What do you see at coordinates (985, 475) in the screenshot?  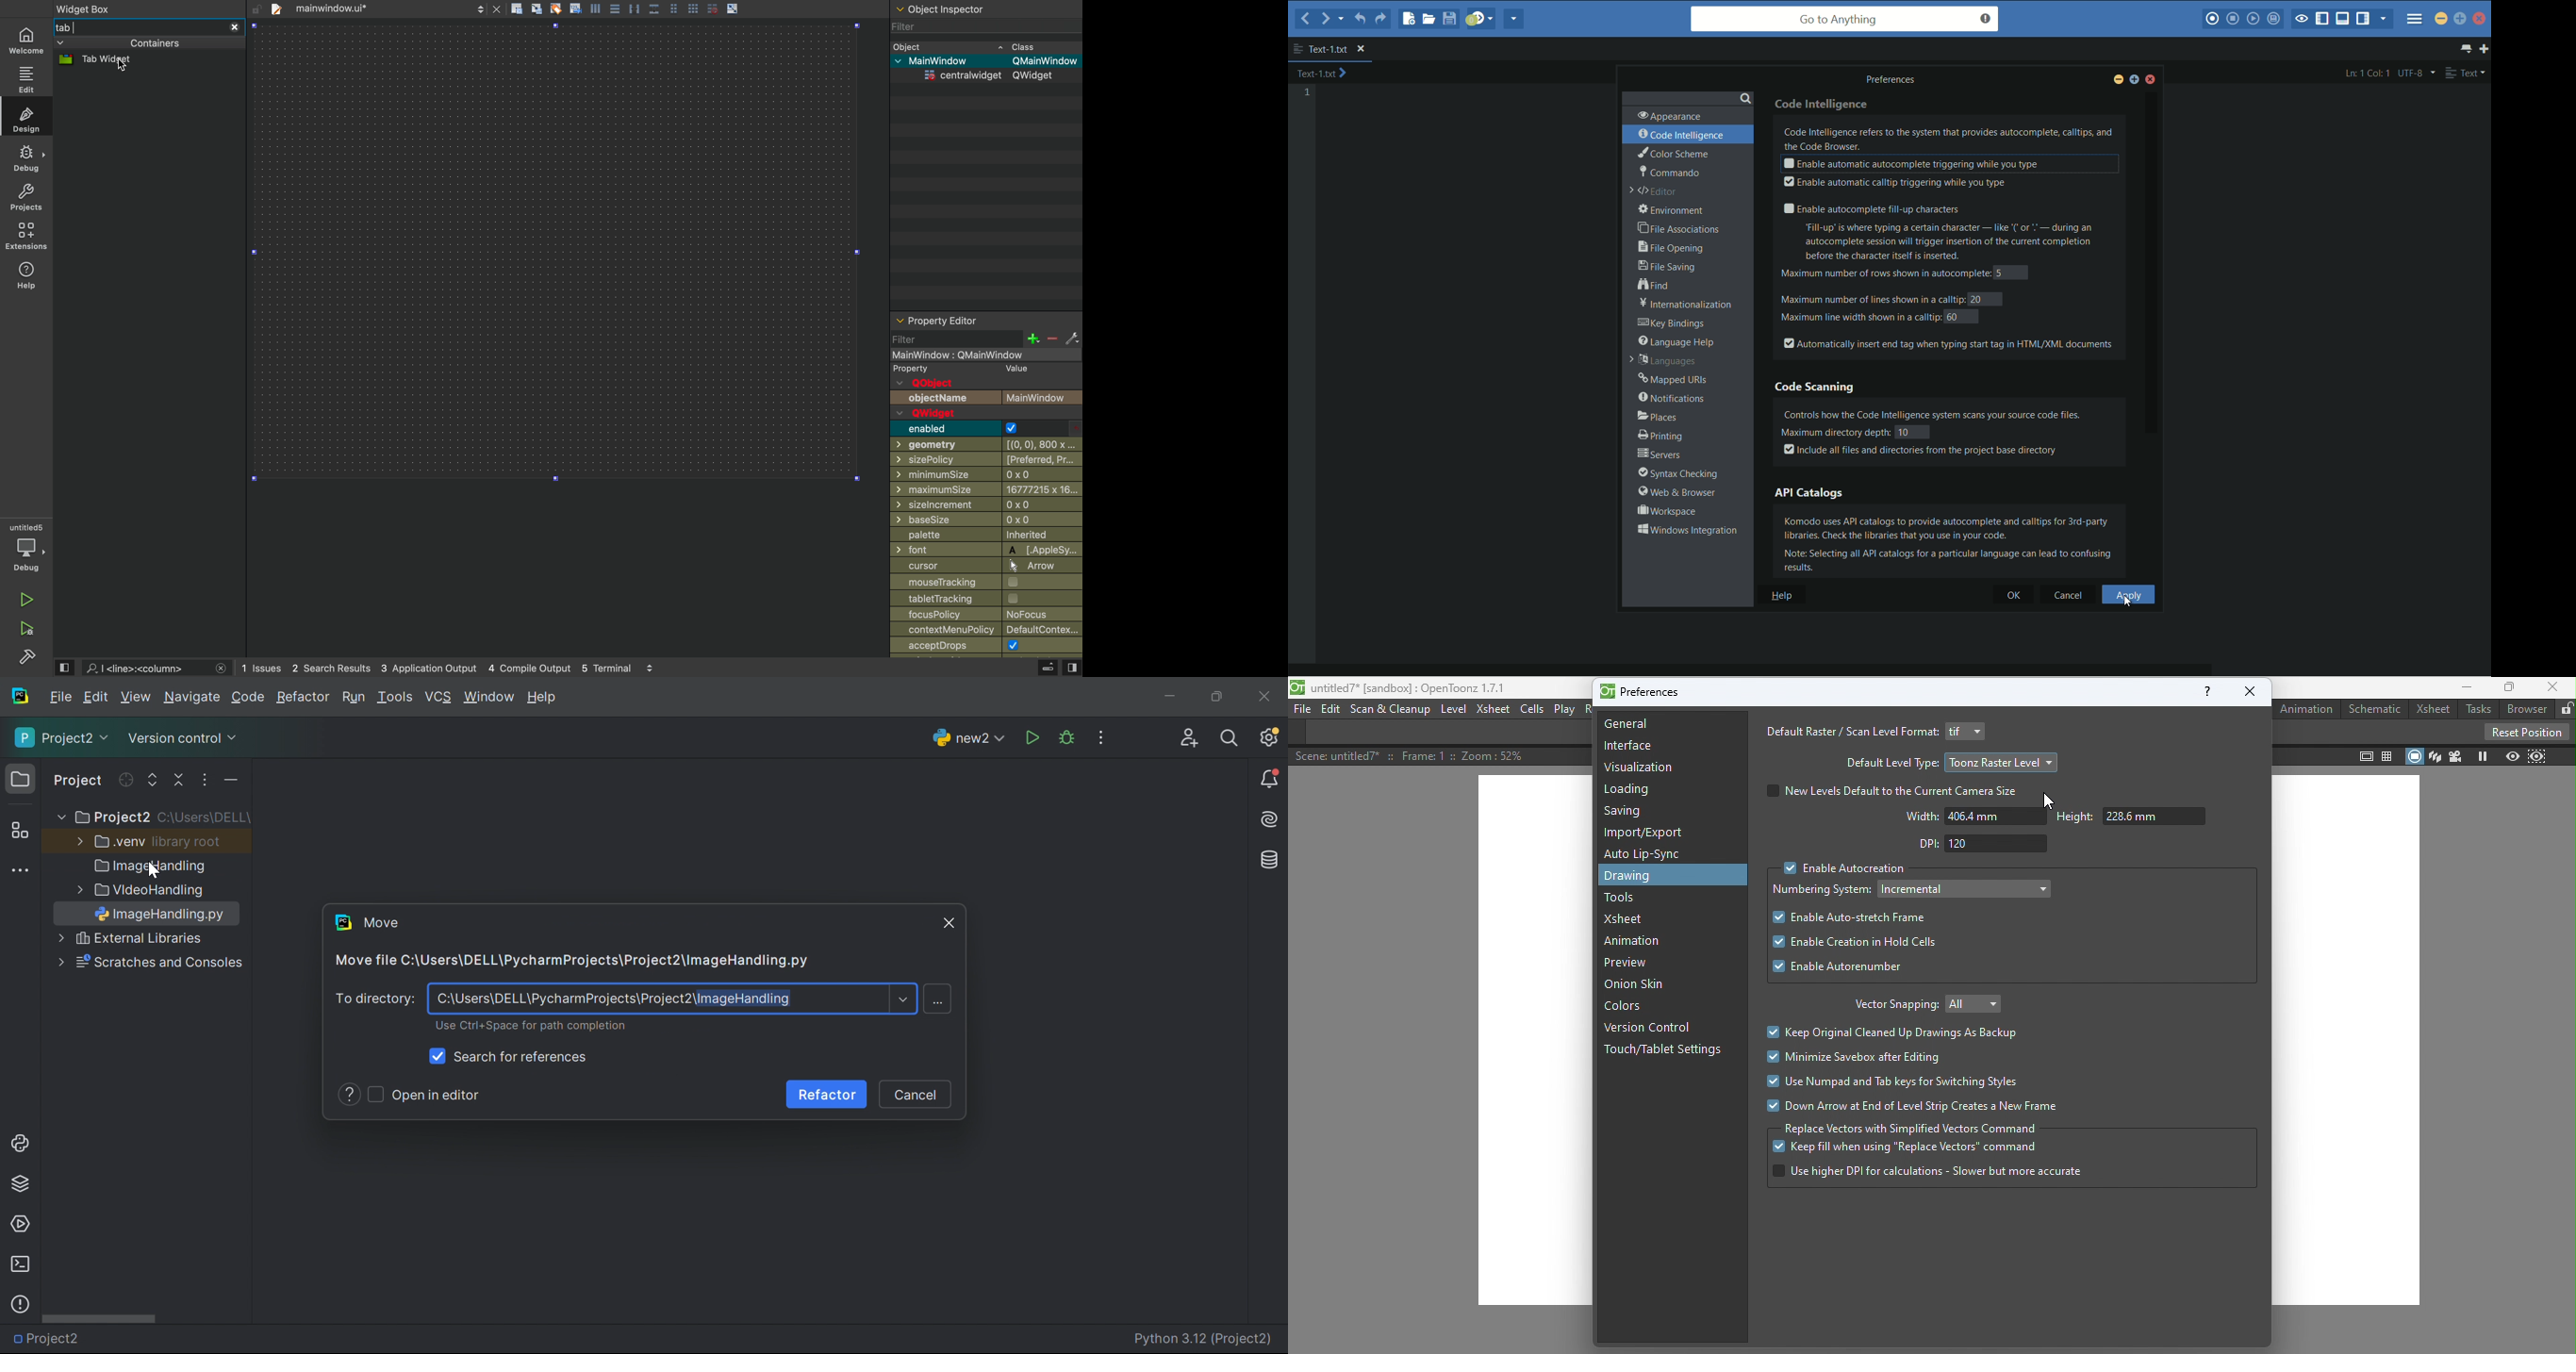 I see `minimumsize` at bounding box center [985, 475].